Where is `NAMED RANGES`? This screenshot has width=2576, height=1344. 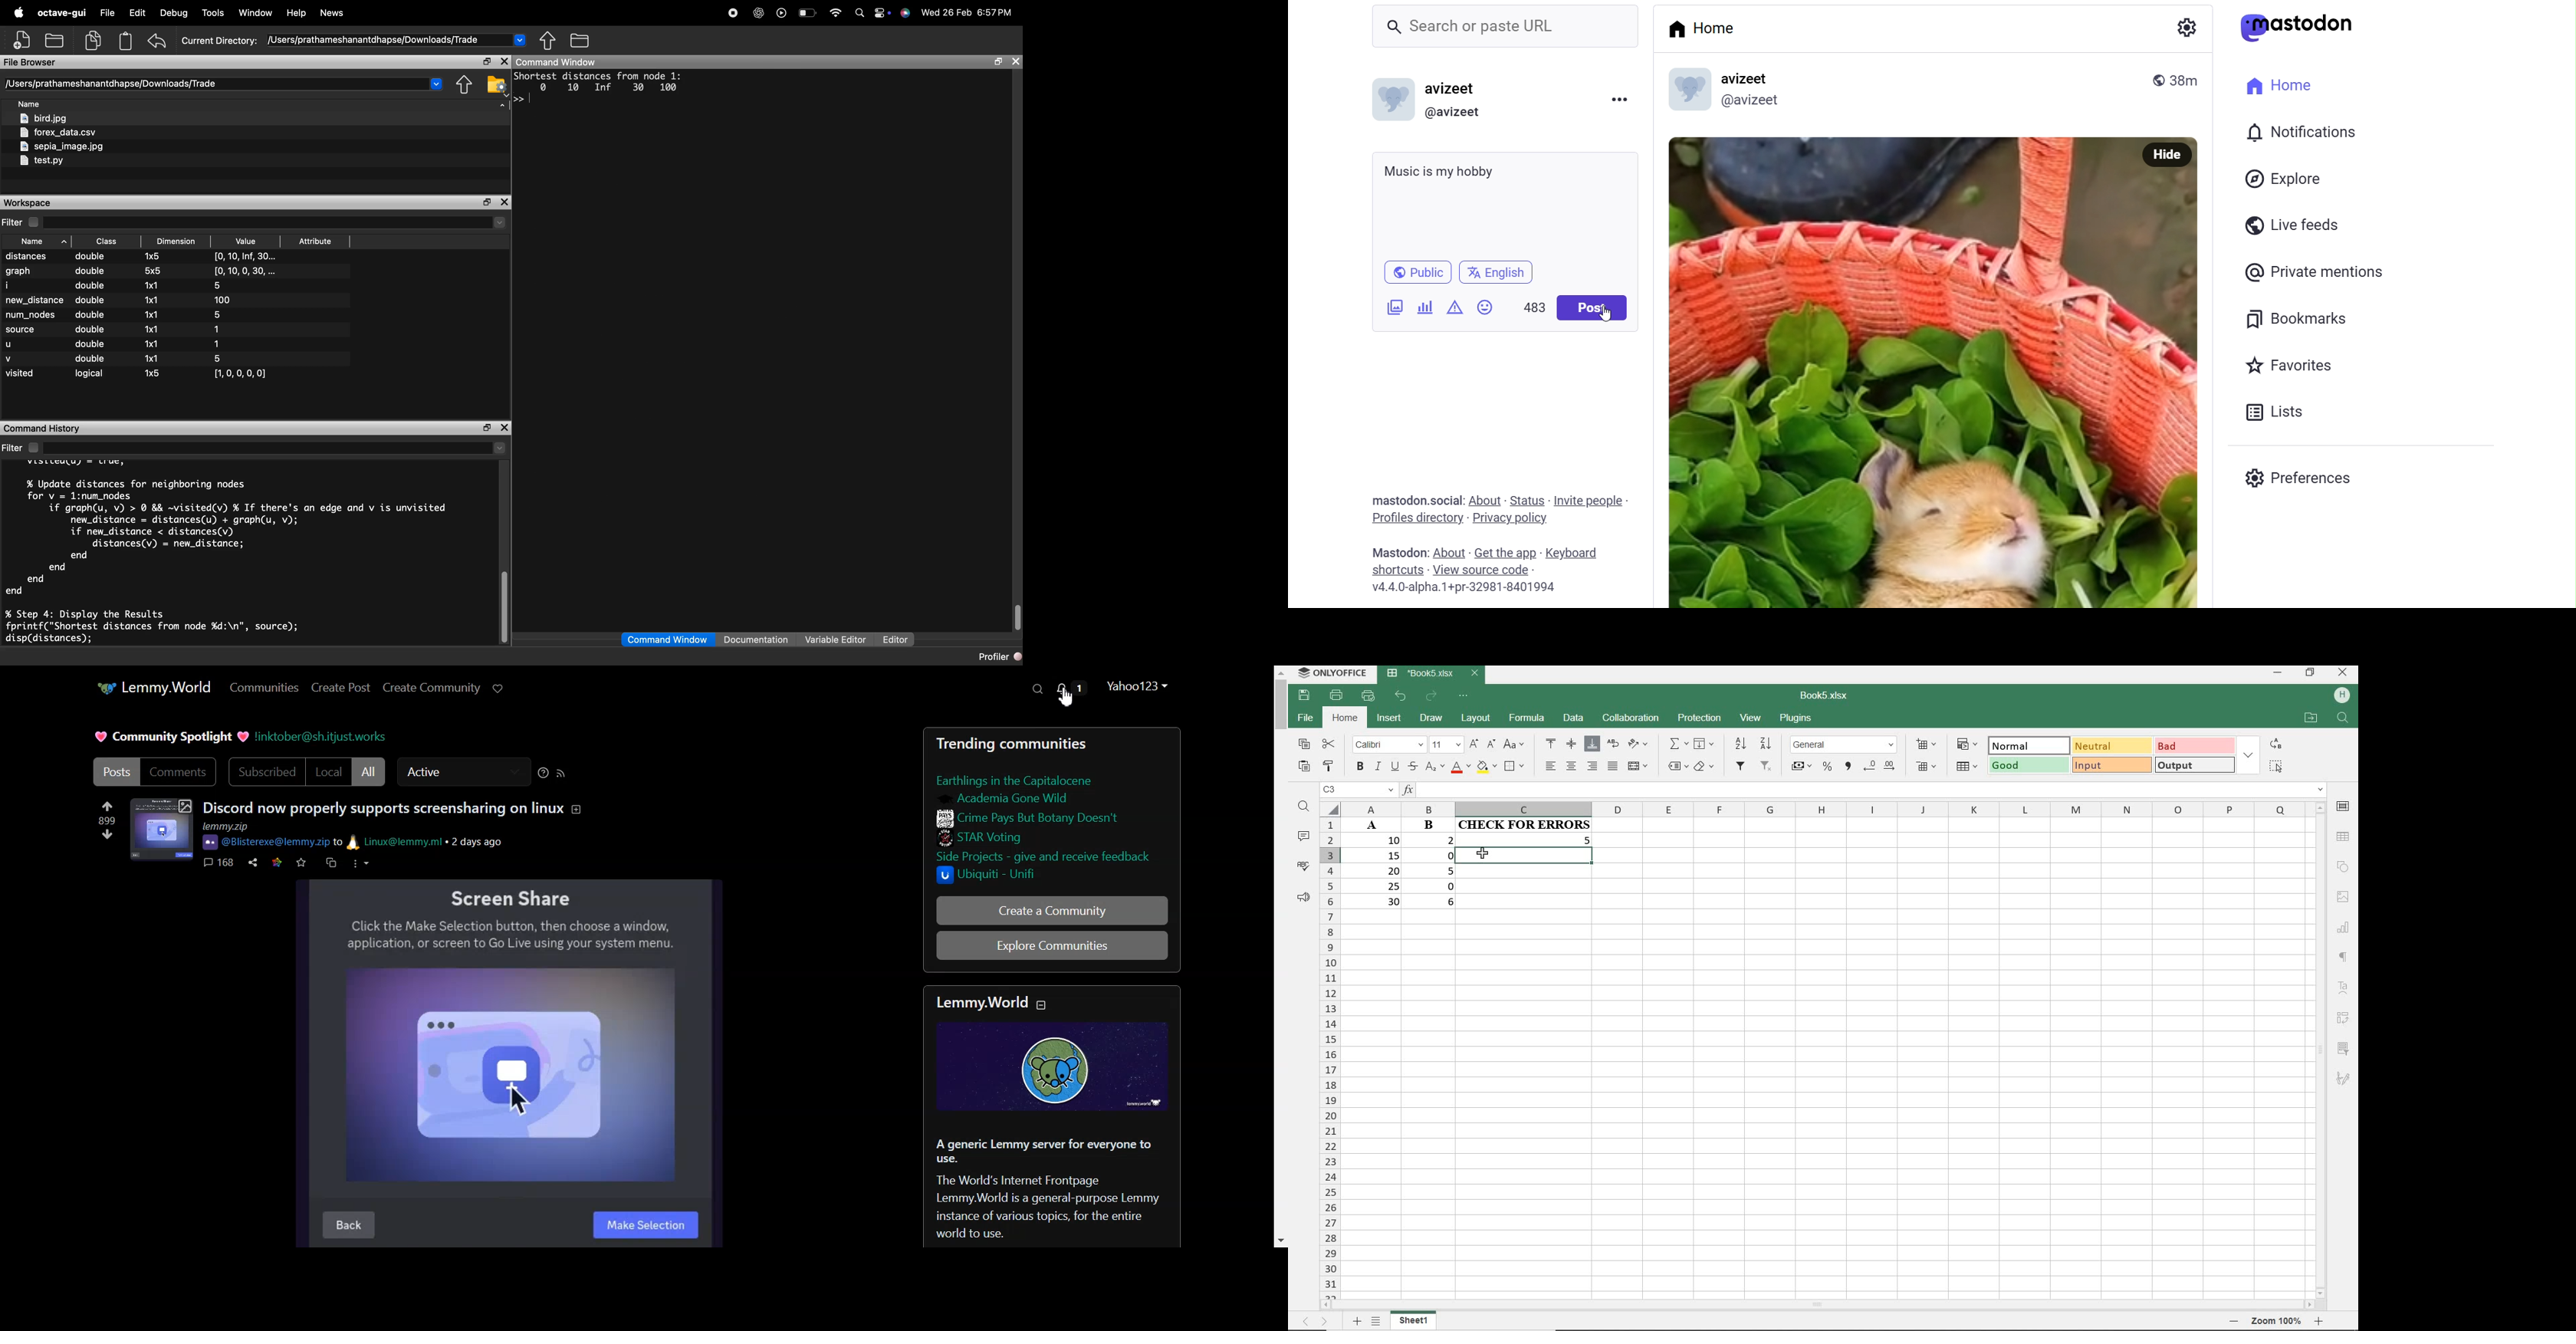 NAMED RANGES is located at coordinates (1676, 766).